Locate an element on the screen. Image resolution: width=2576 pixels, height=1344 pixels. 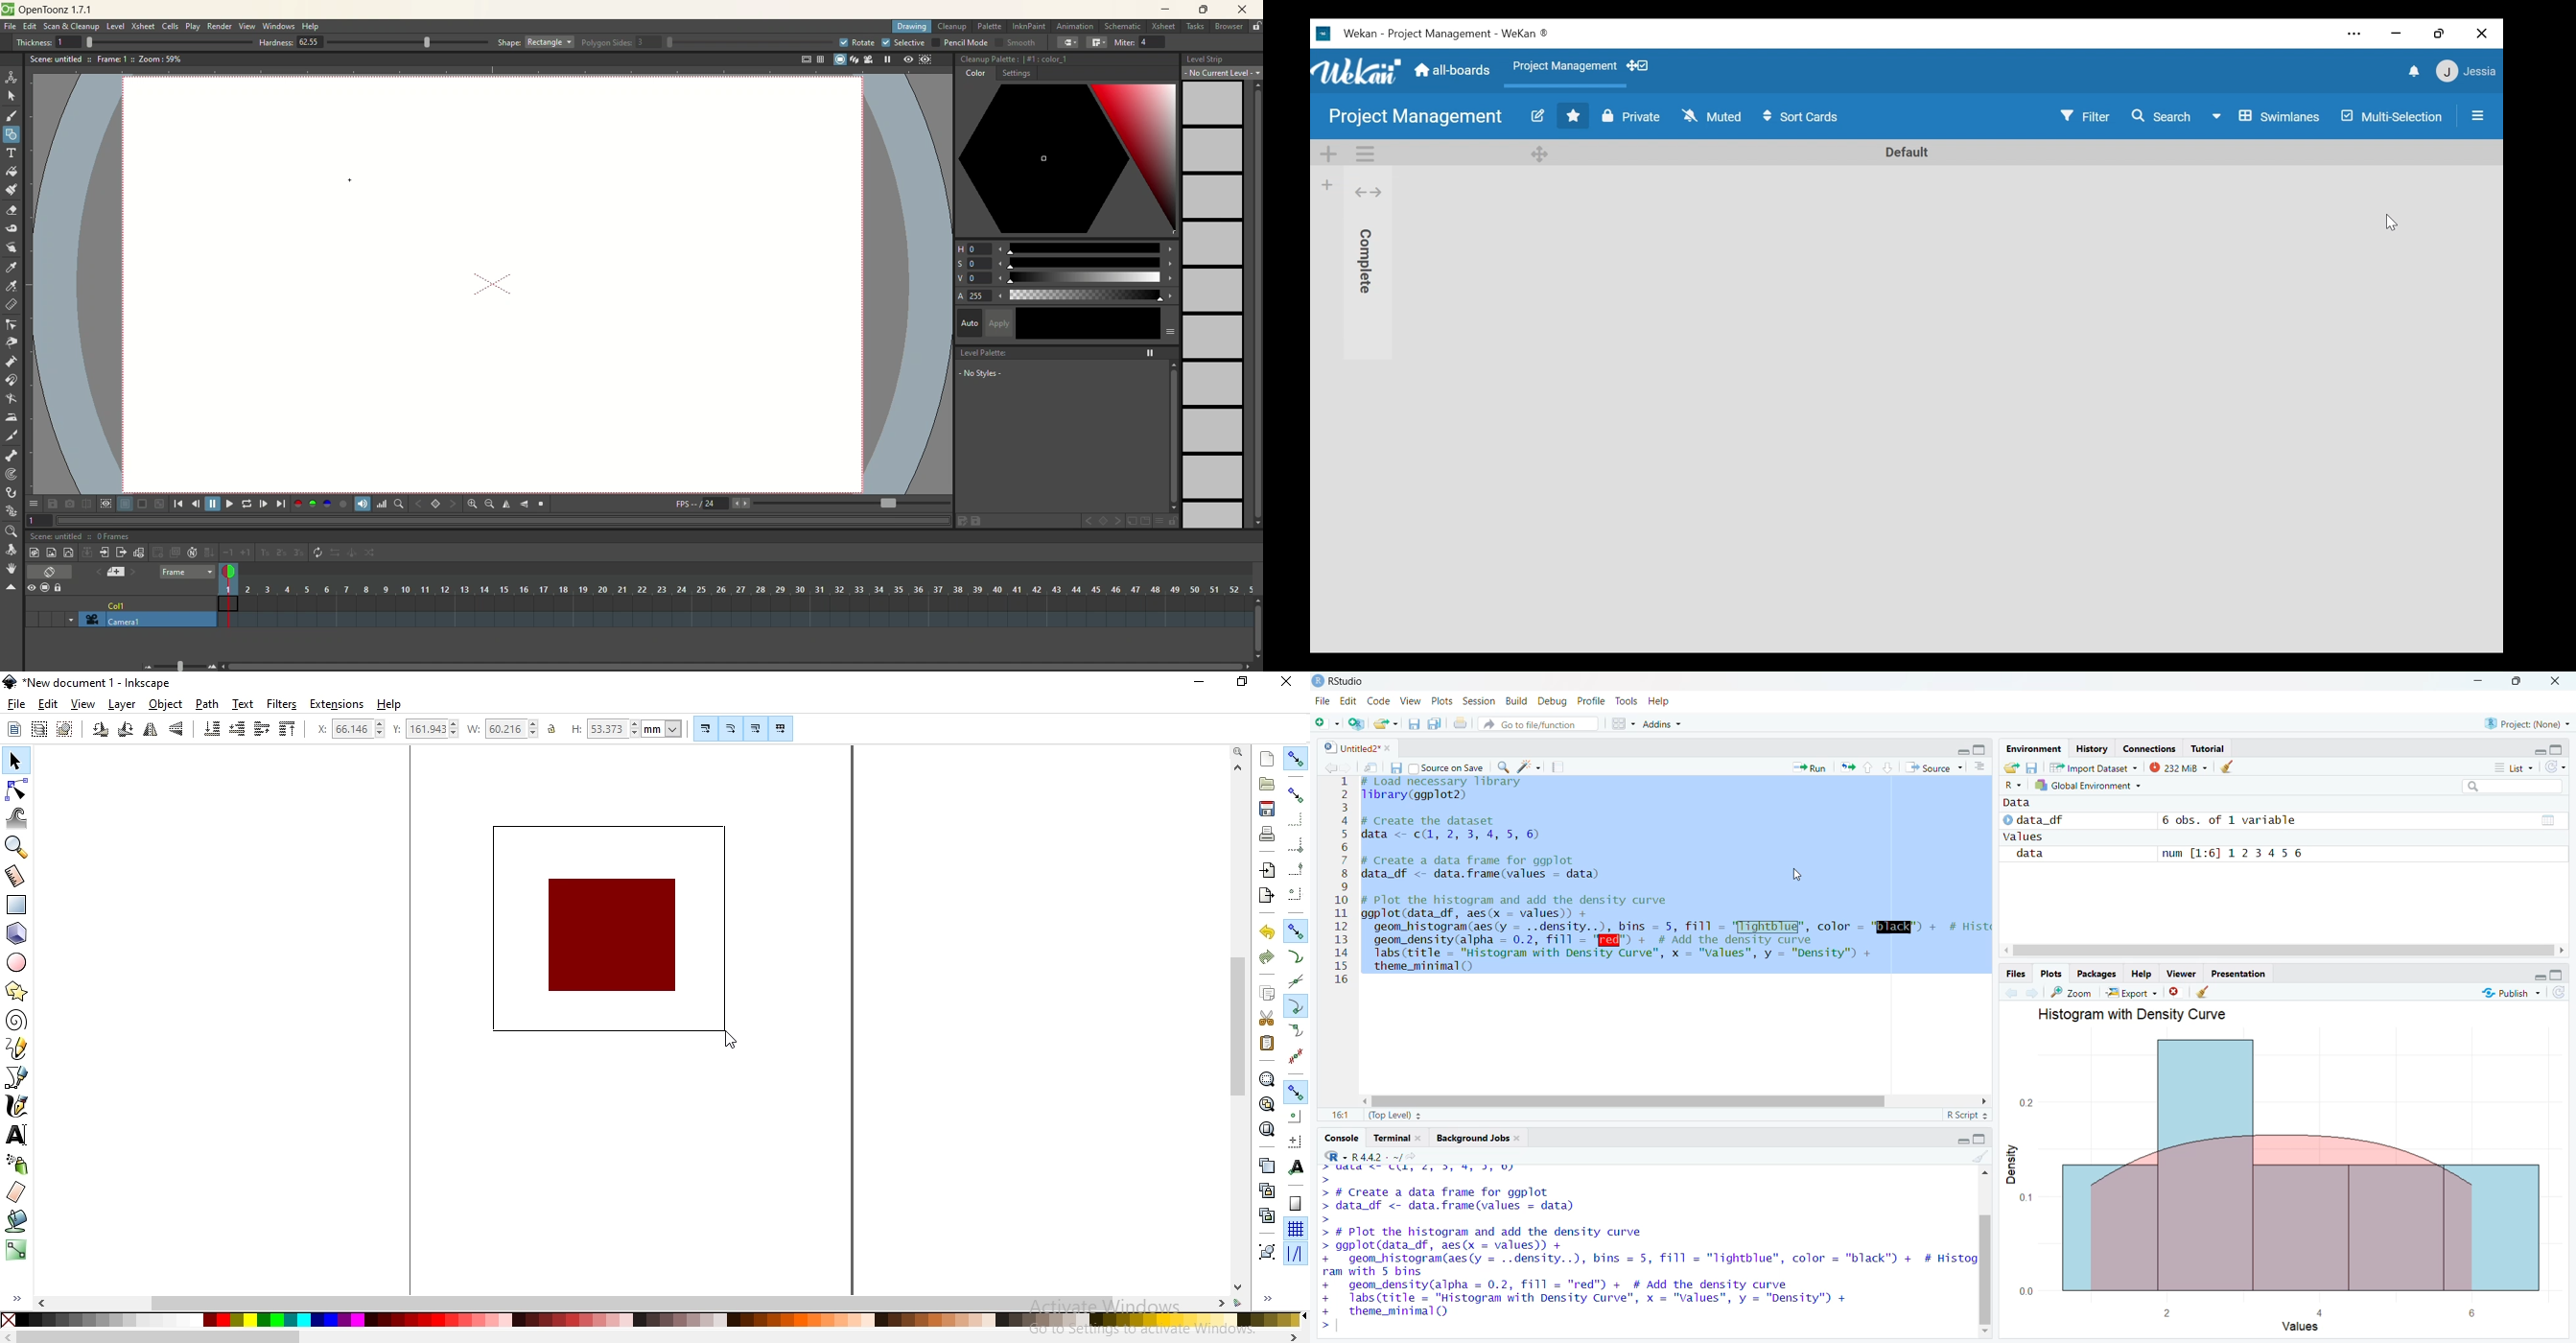
| Source on Save is located at coordinates (1449, 766).